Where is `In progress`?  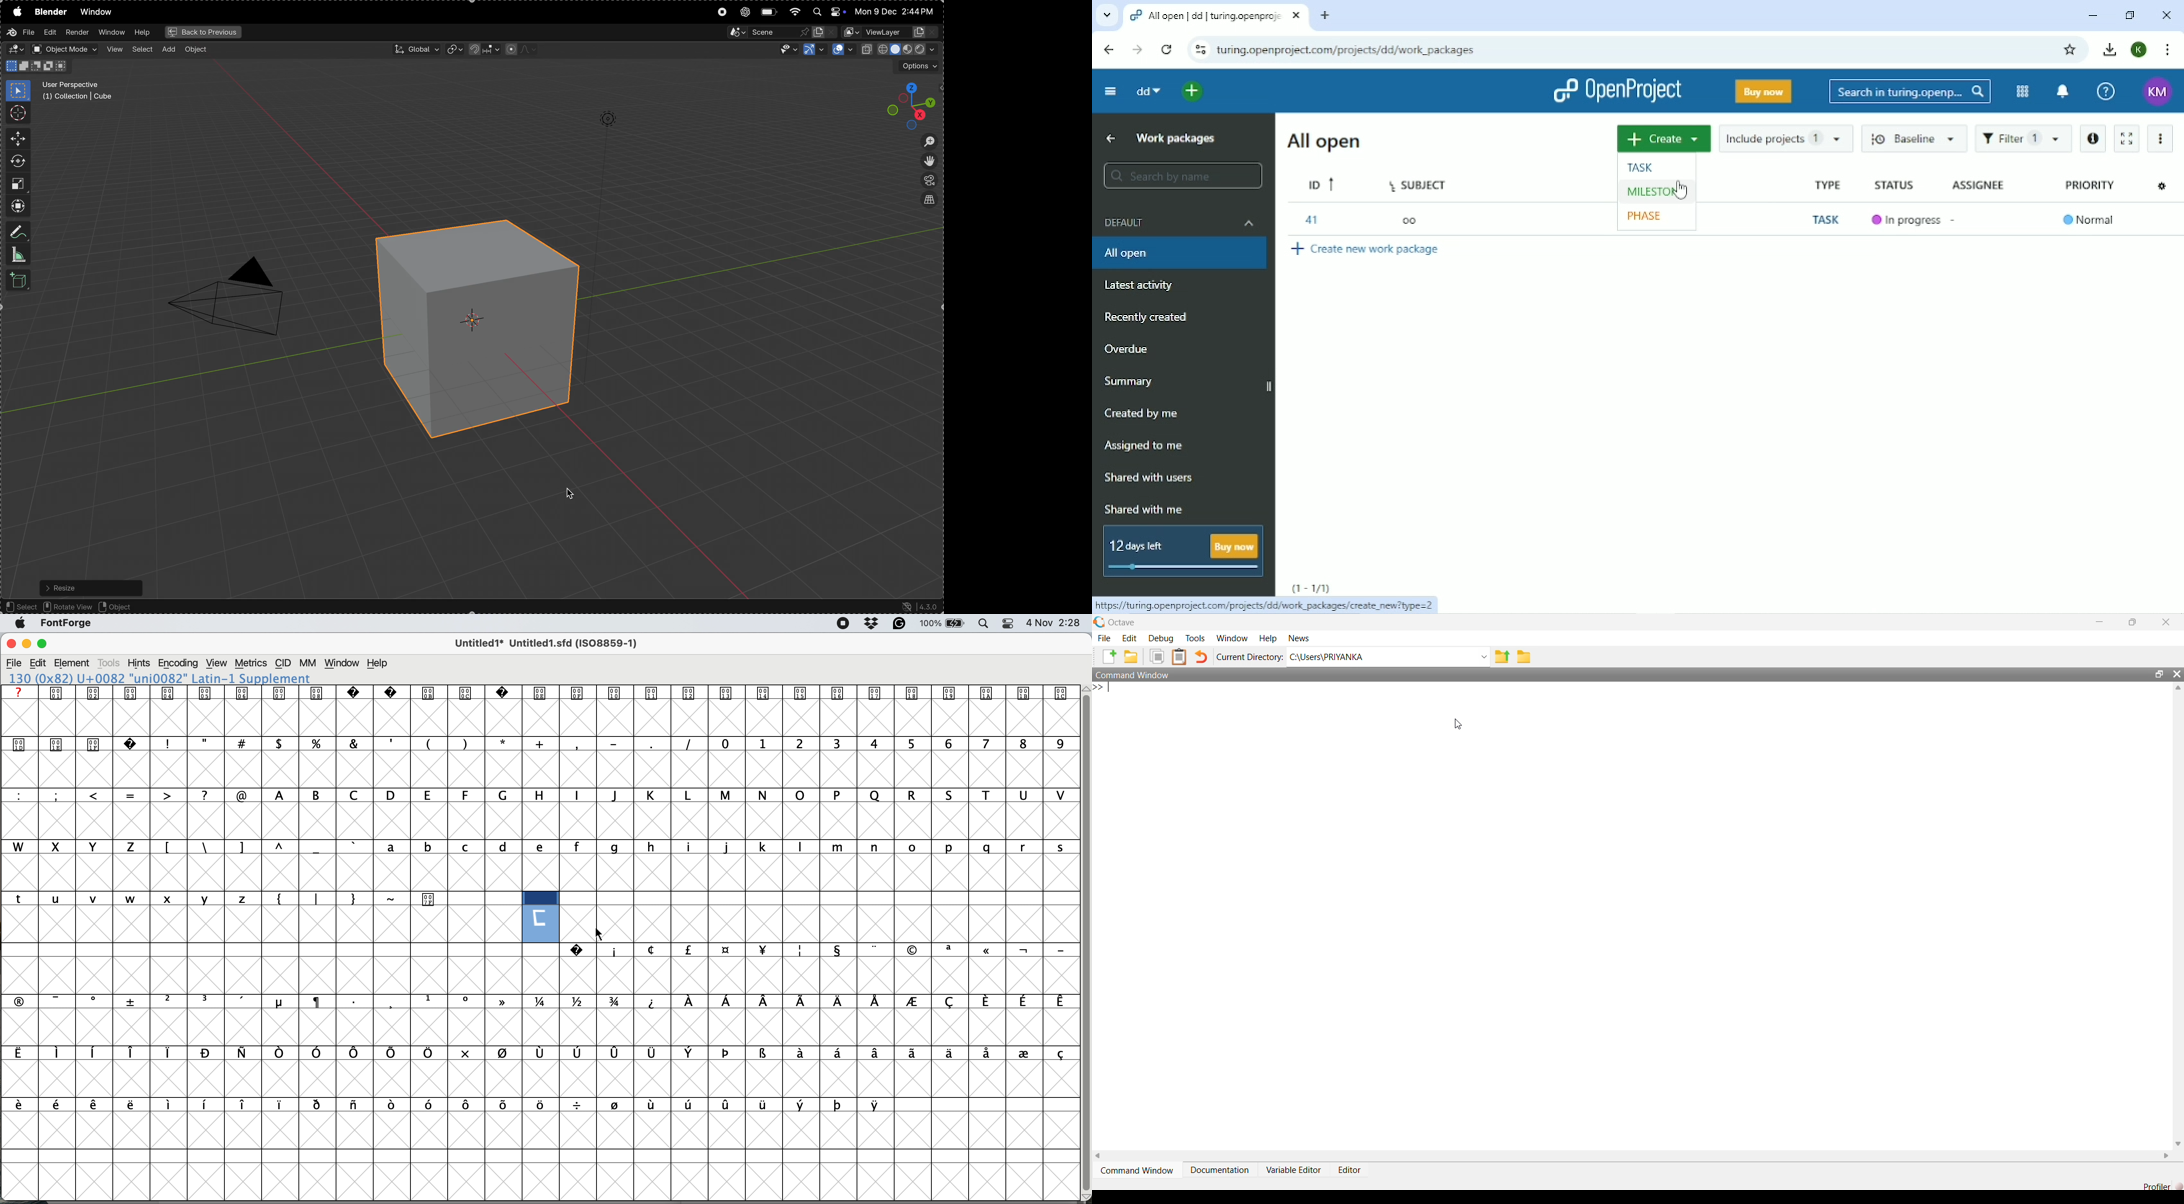
In progress is located at coordinates (1908, 220).